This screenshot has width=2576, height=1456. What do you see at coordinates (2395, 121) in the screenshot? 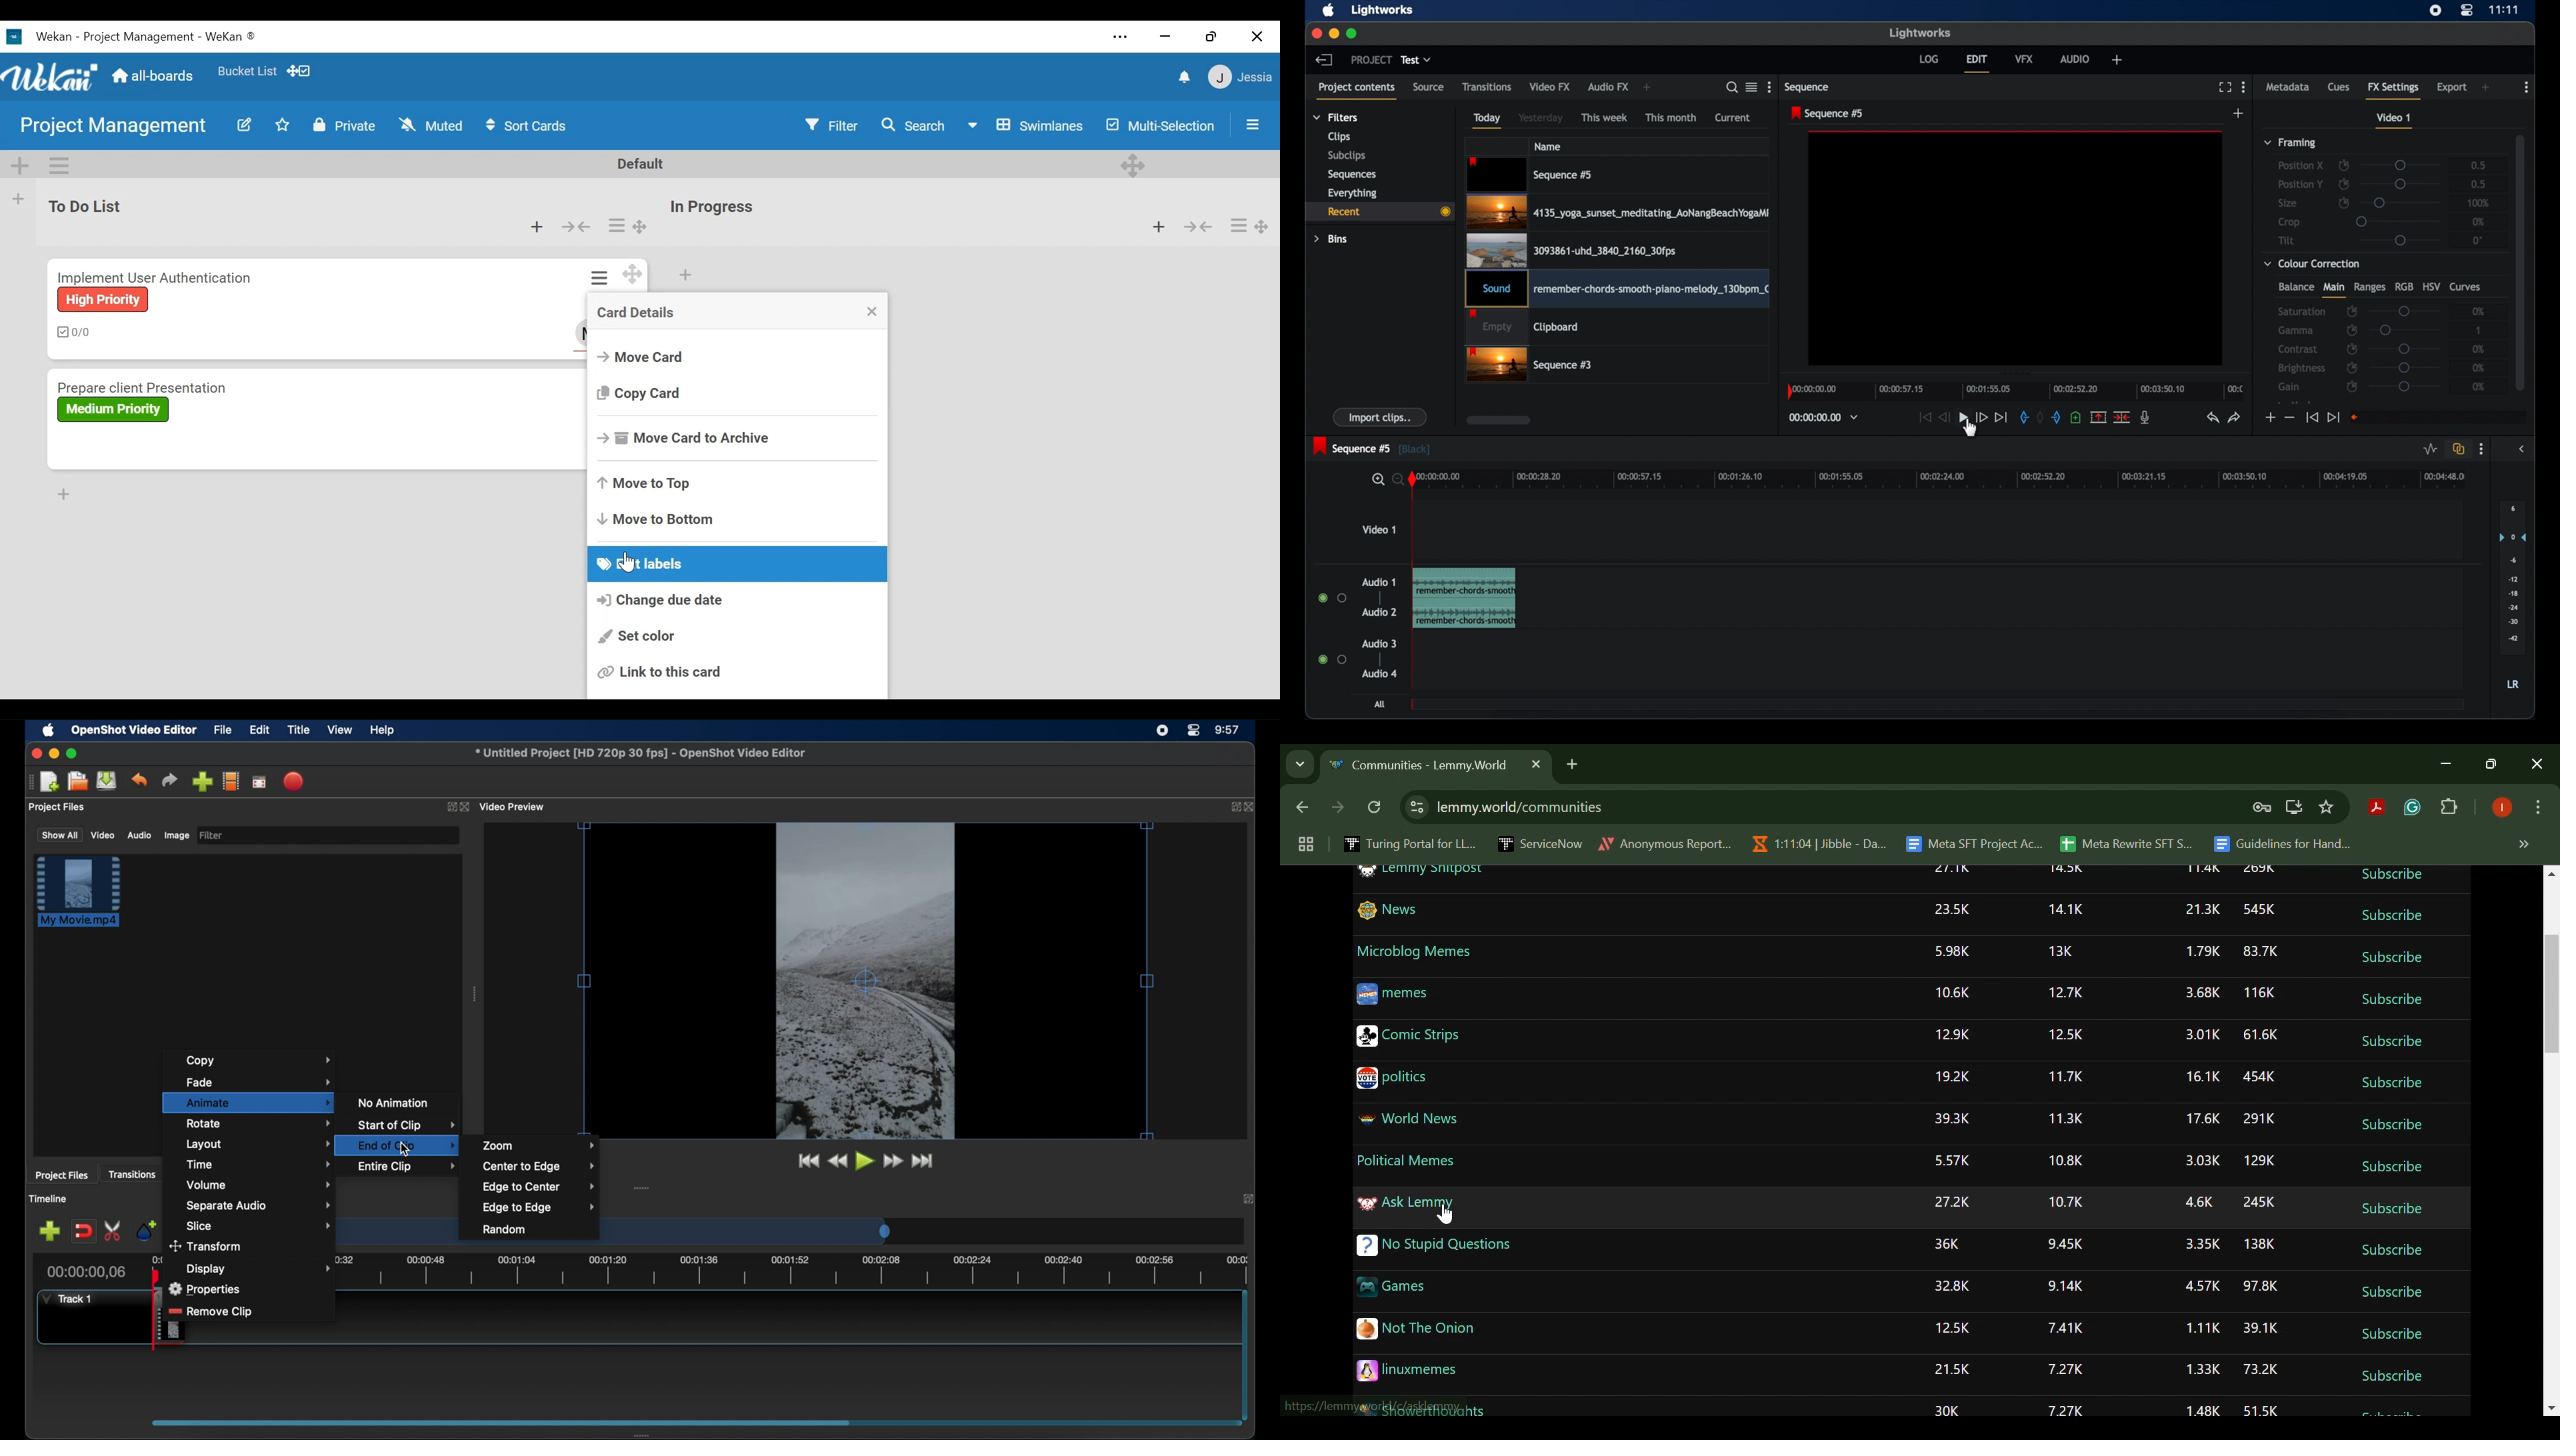
I see `video 1` at bounding box center [2395, 121].